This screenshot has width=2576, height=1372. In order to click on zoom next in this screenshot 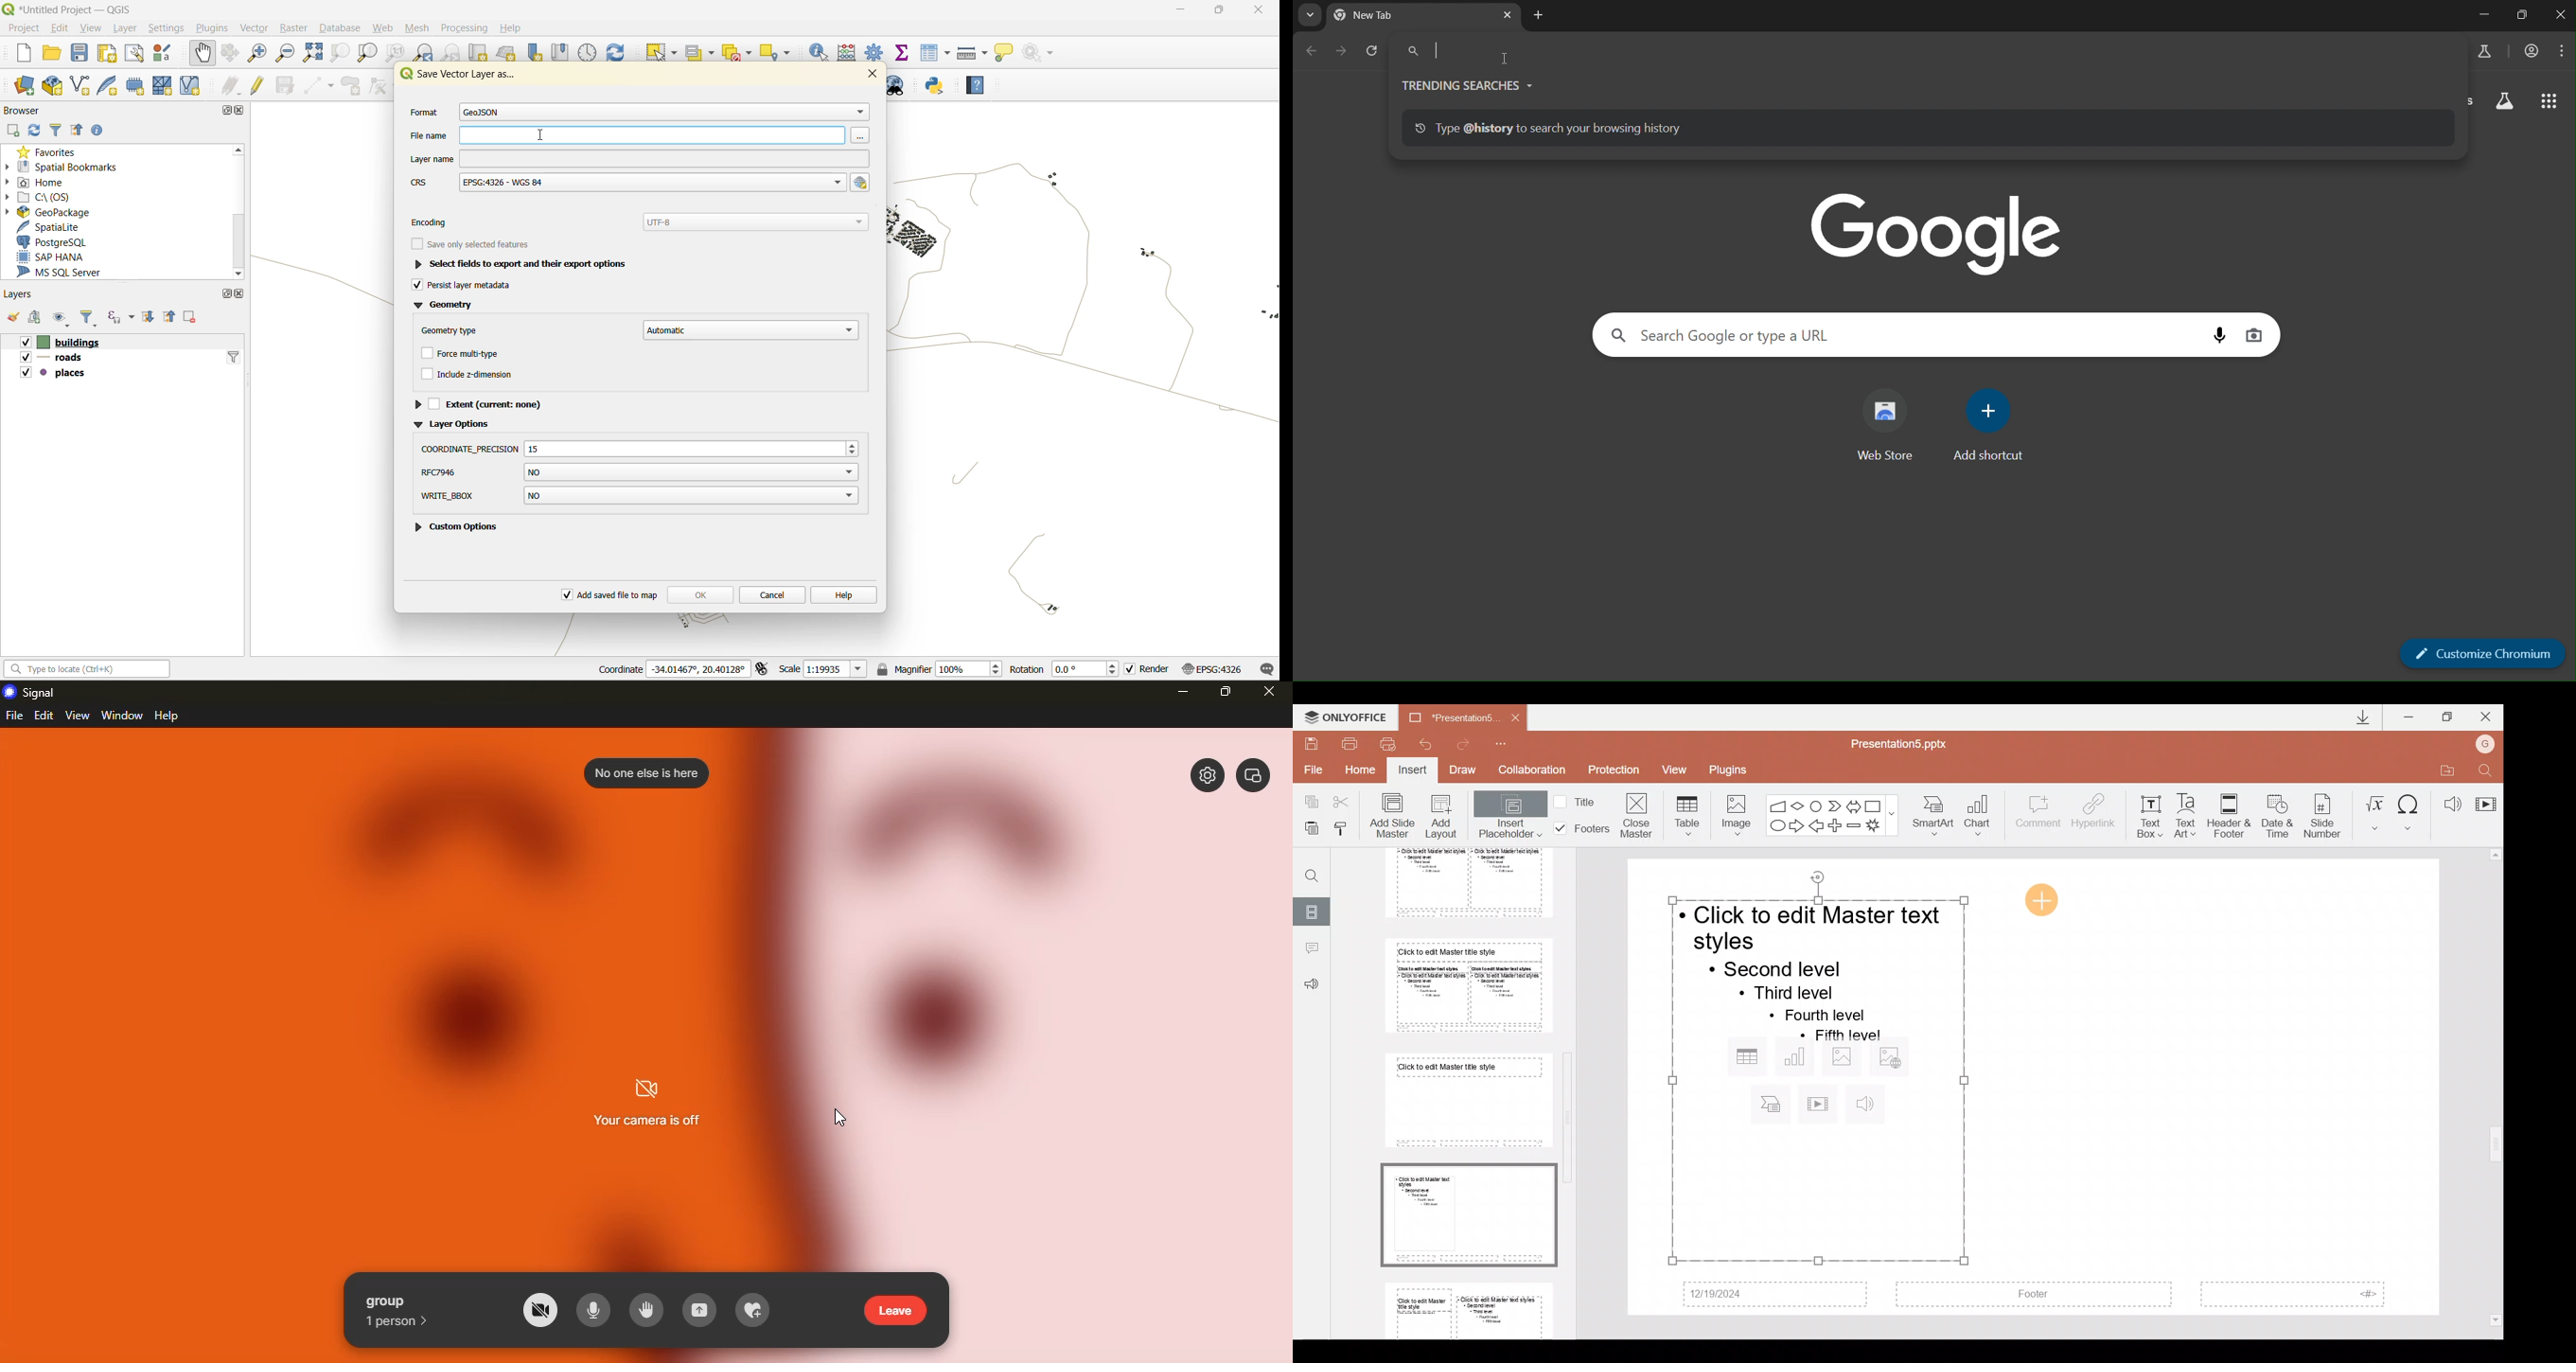, I will do `click(455, 53)`.